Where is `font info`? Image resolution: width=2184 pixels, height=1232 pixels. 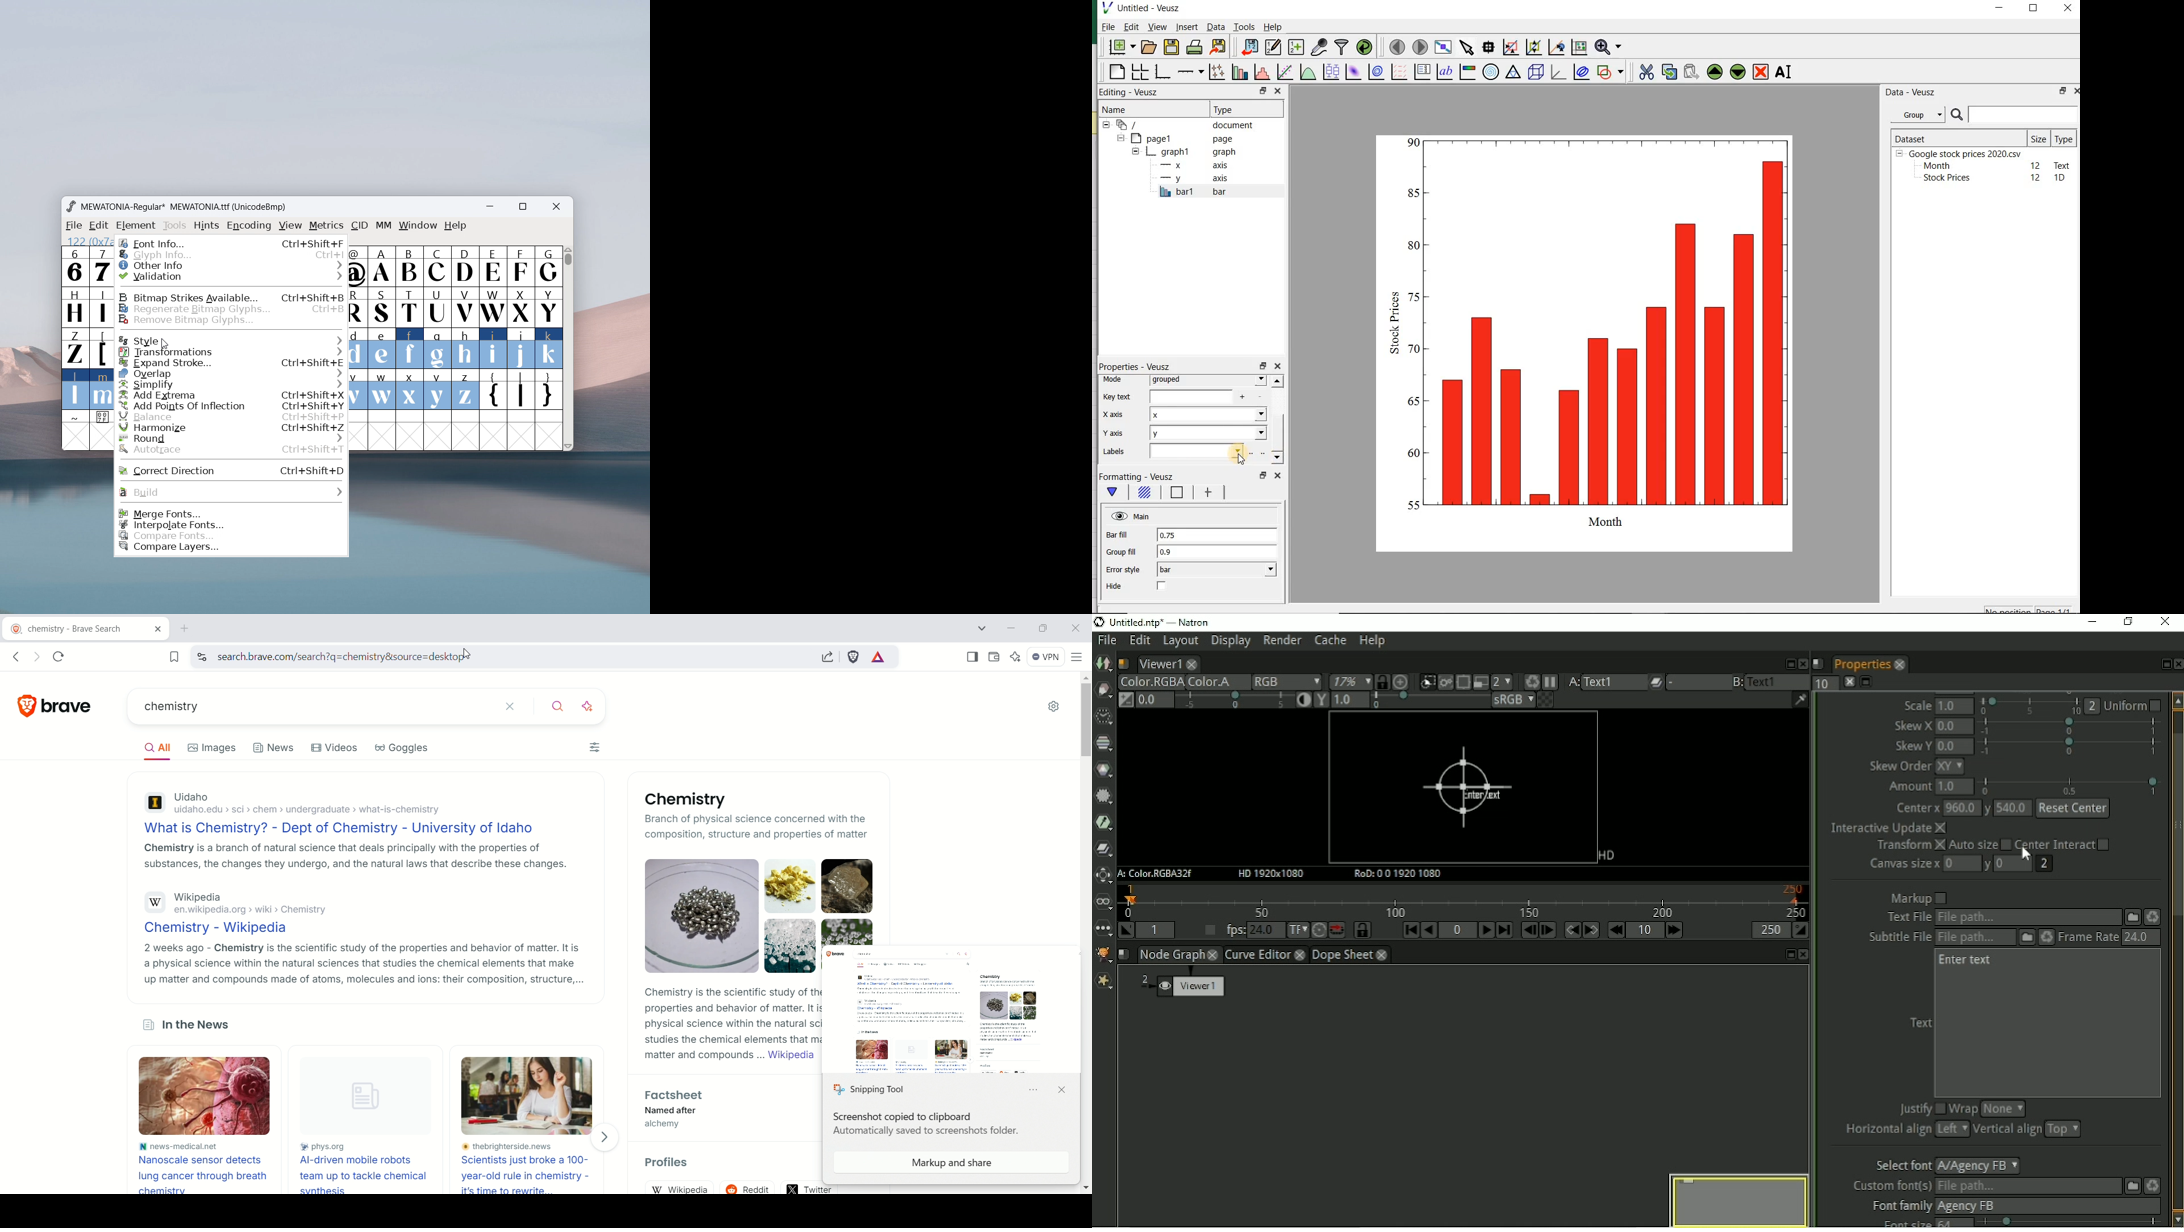 font info is located at coordinates (231, 242).